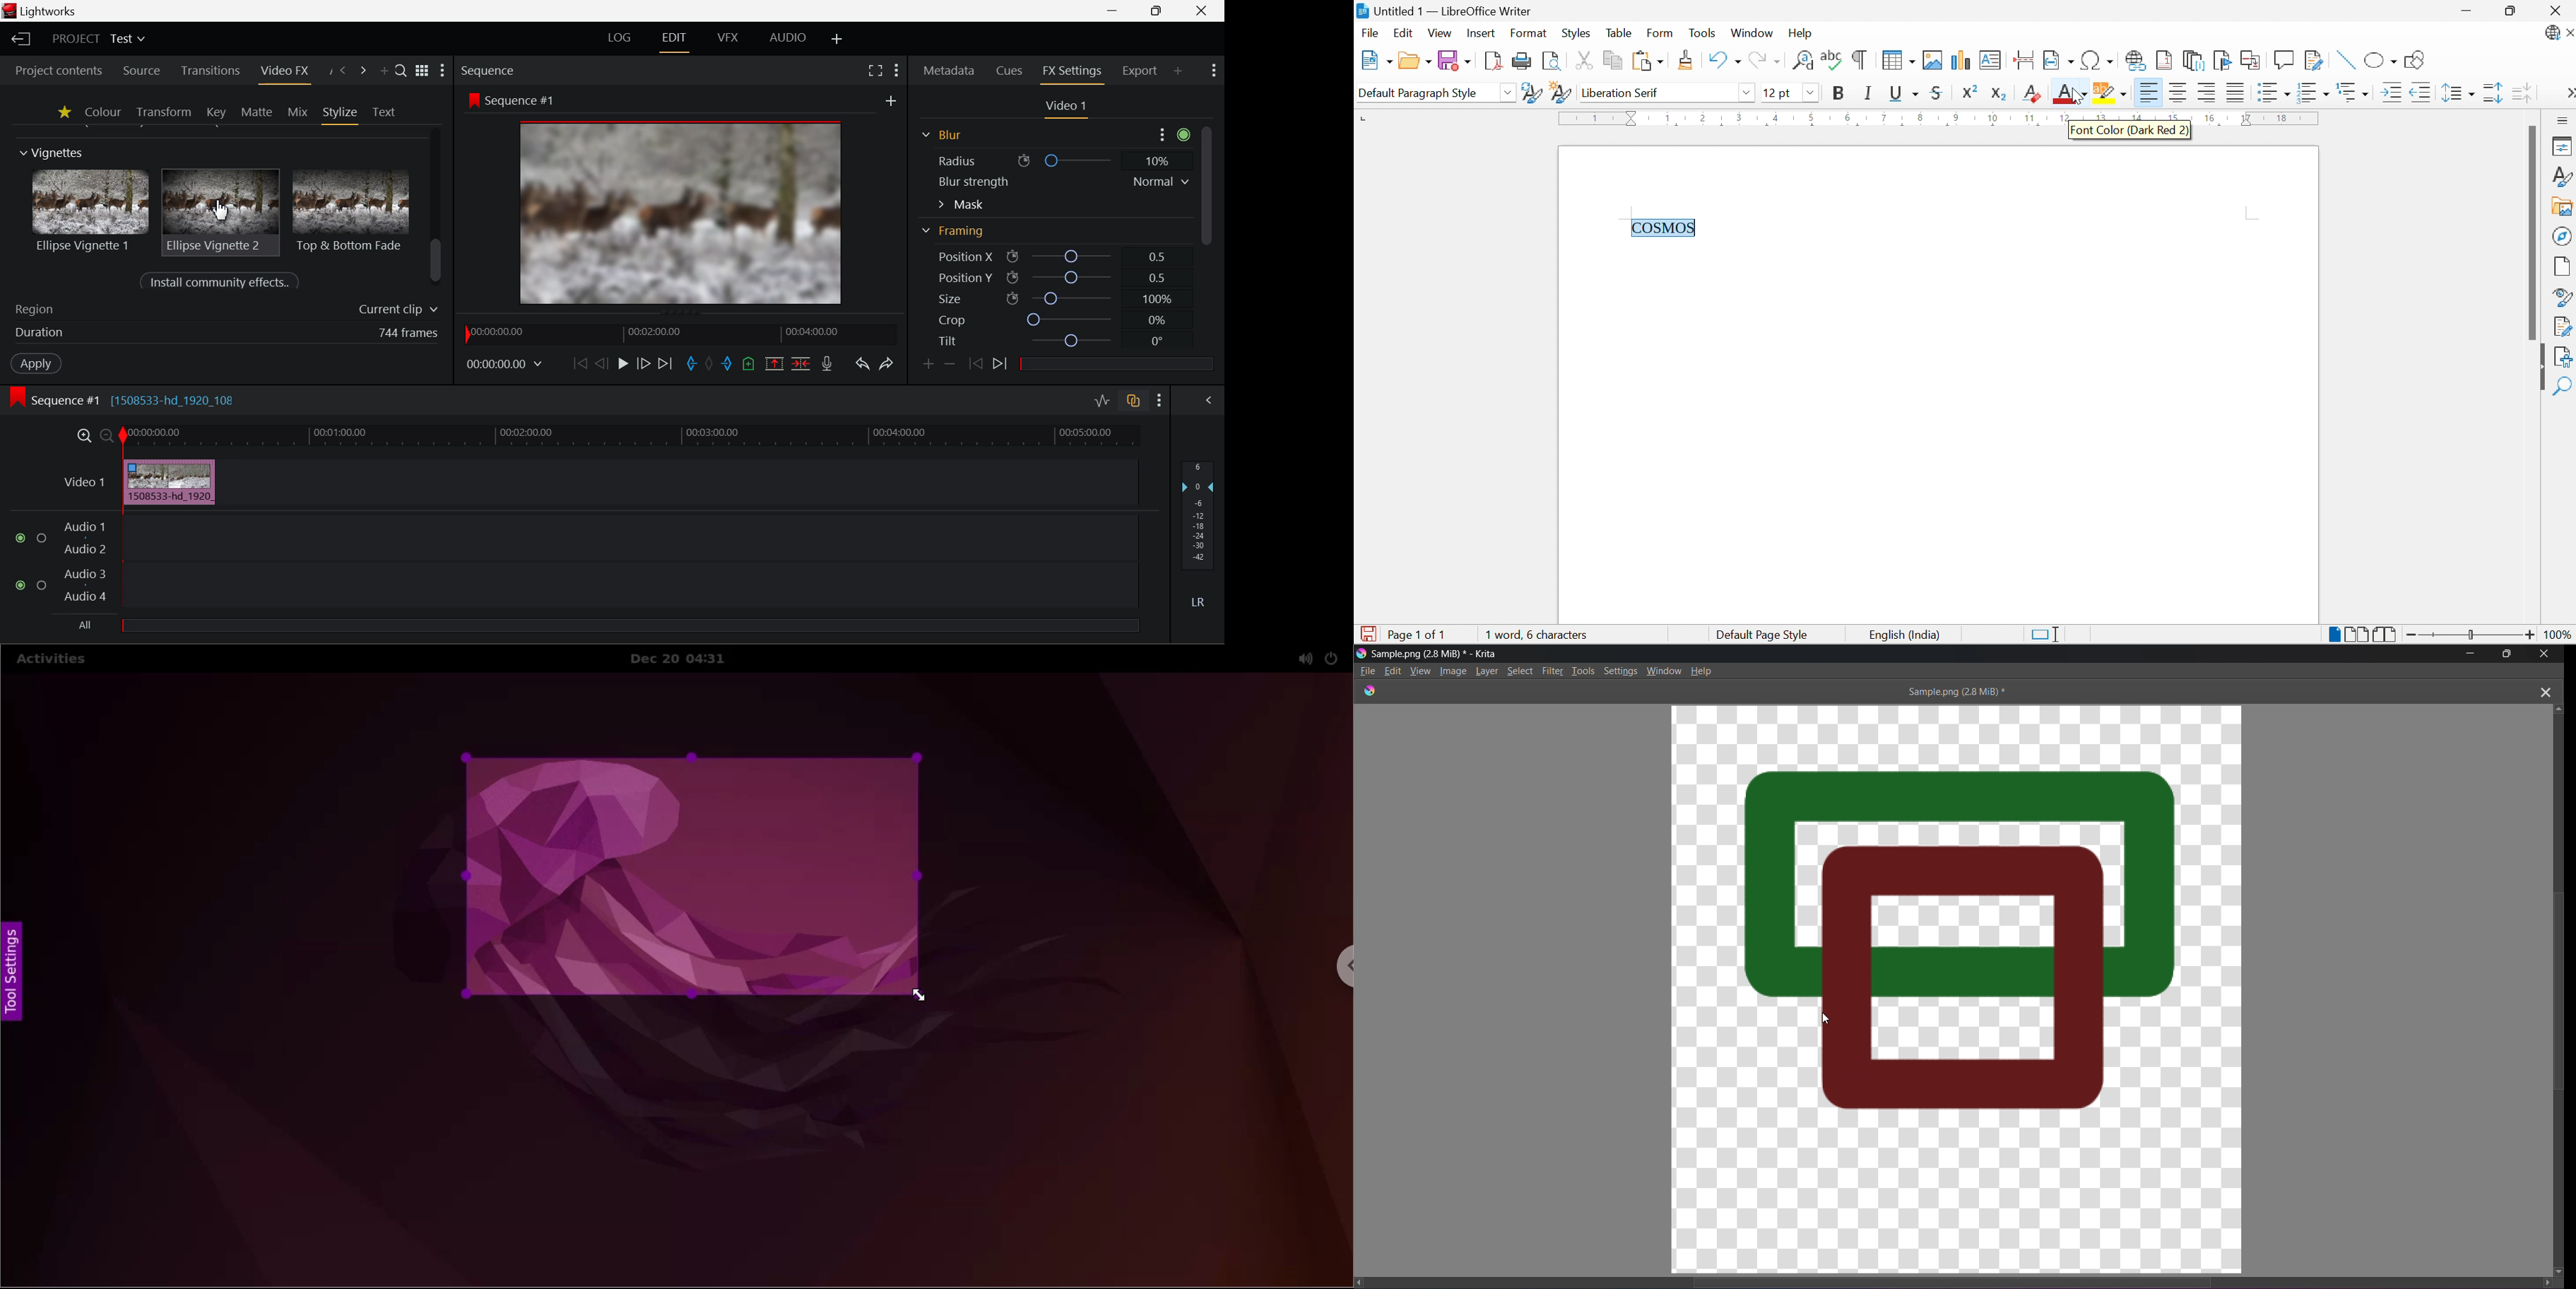  Describe the element at coordinates (2563, 267) in the screenshot. I see `Page` at that location.